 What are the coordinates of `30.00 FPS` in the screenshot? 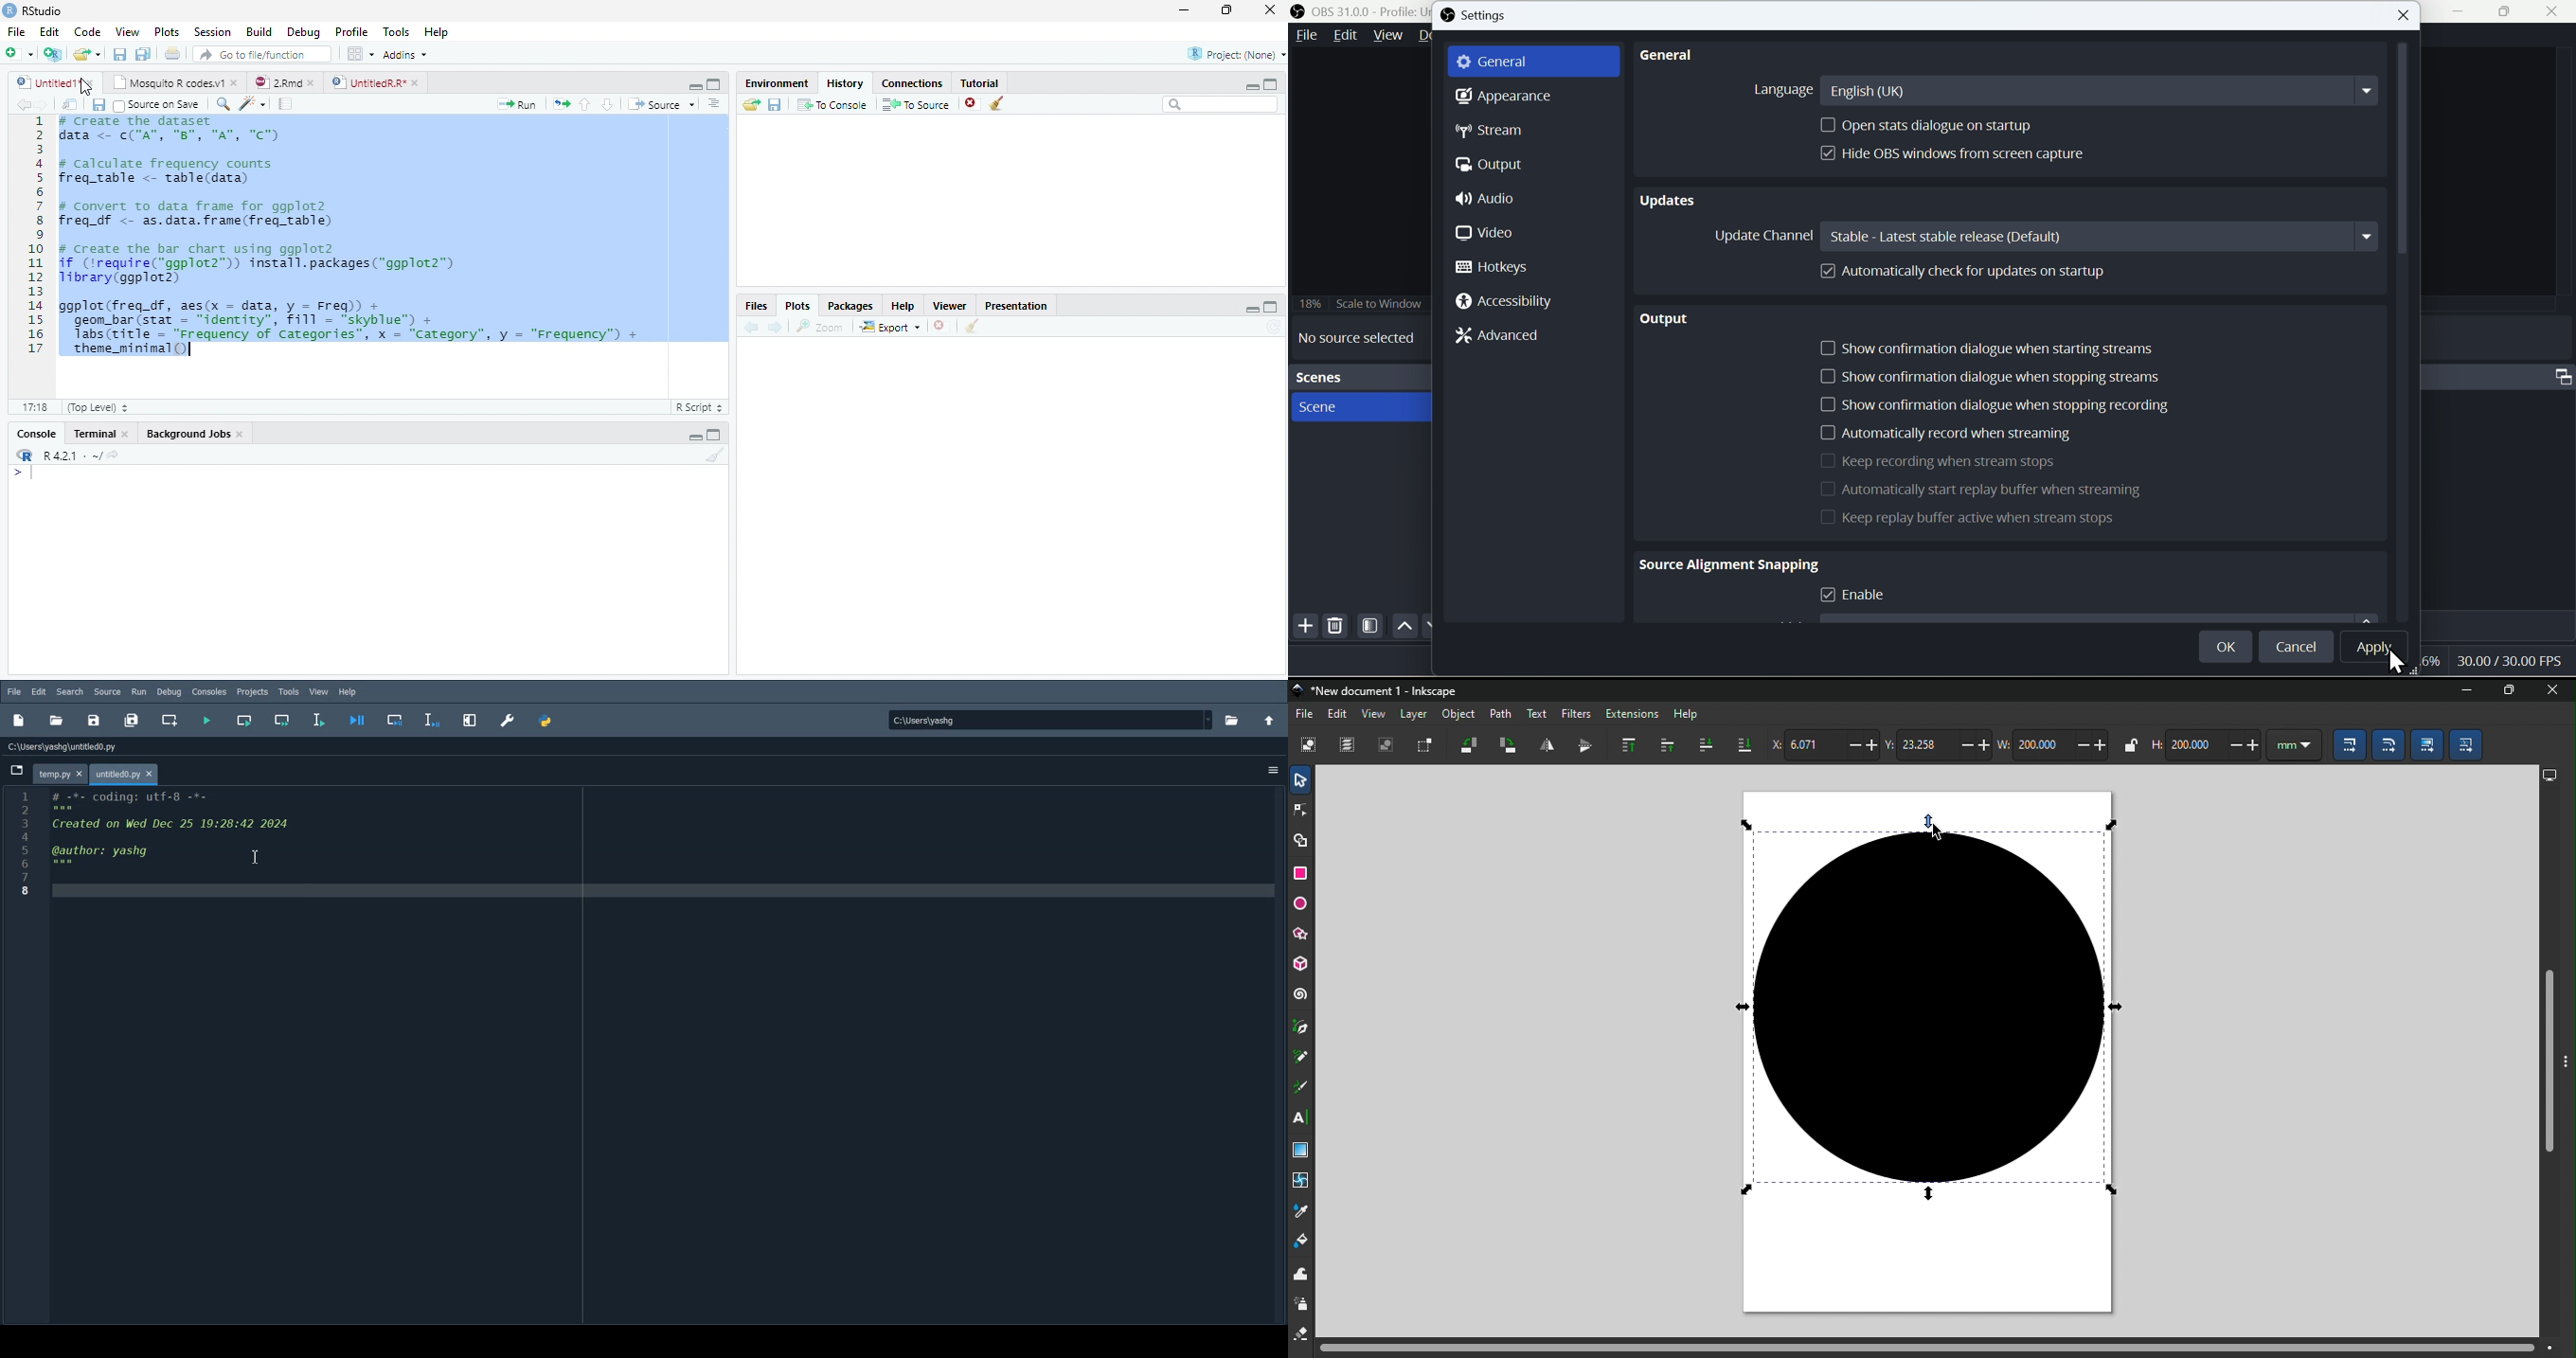 It's located at (2515, 661).